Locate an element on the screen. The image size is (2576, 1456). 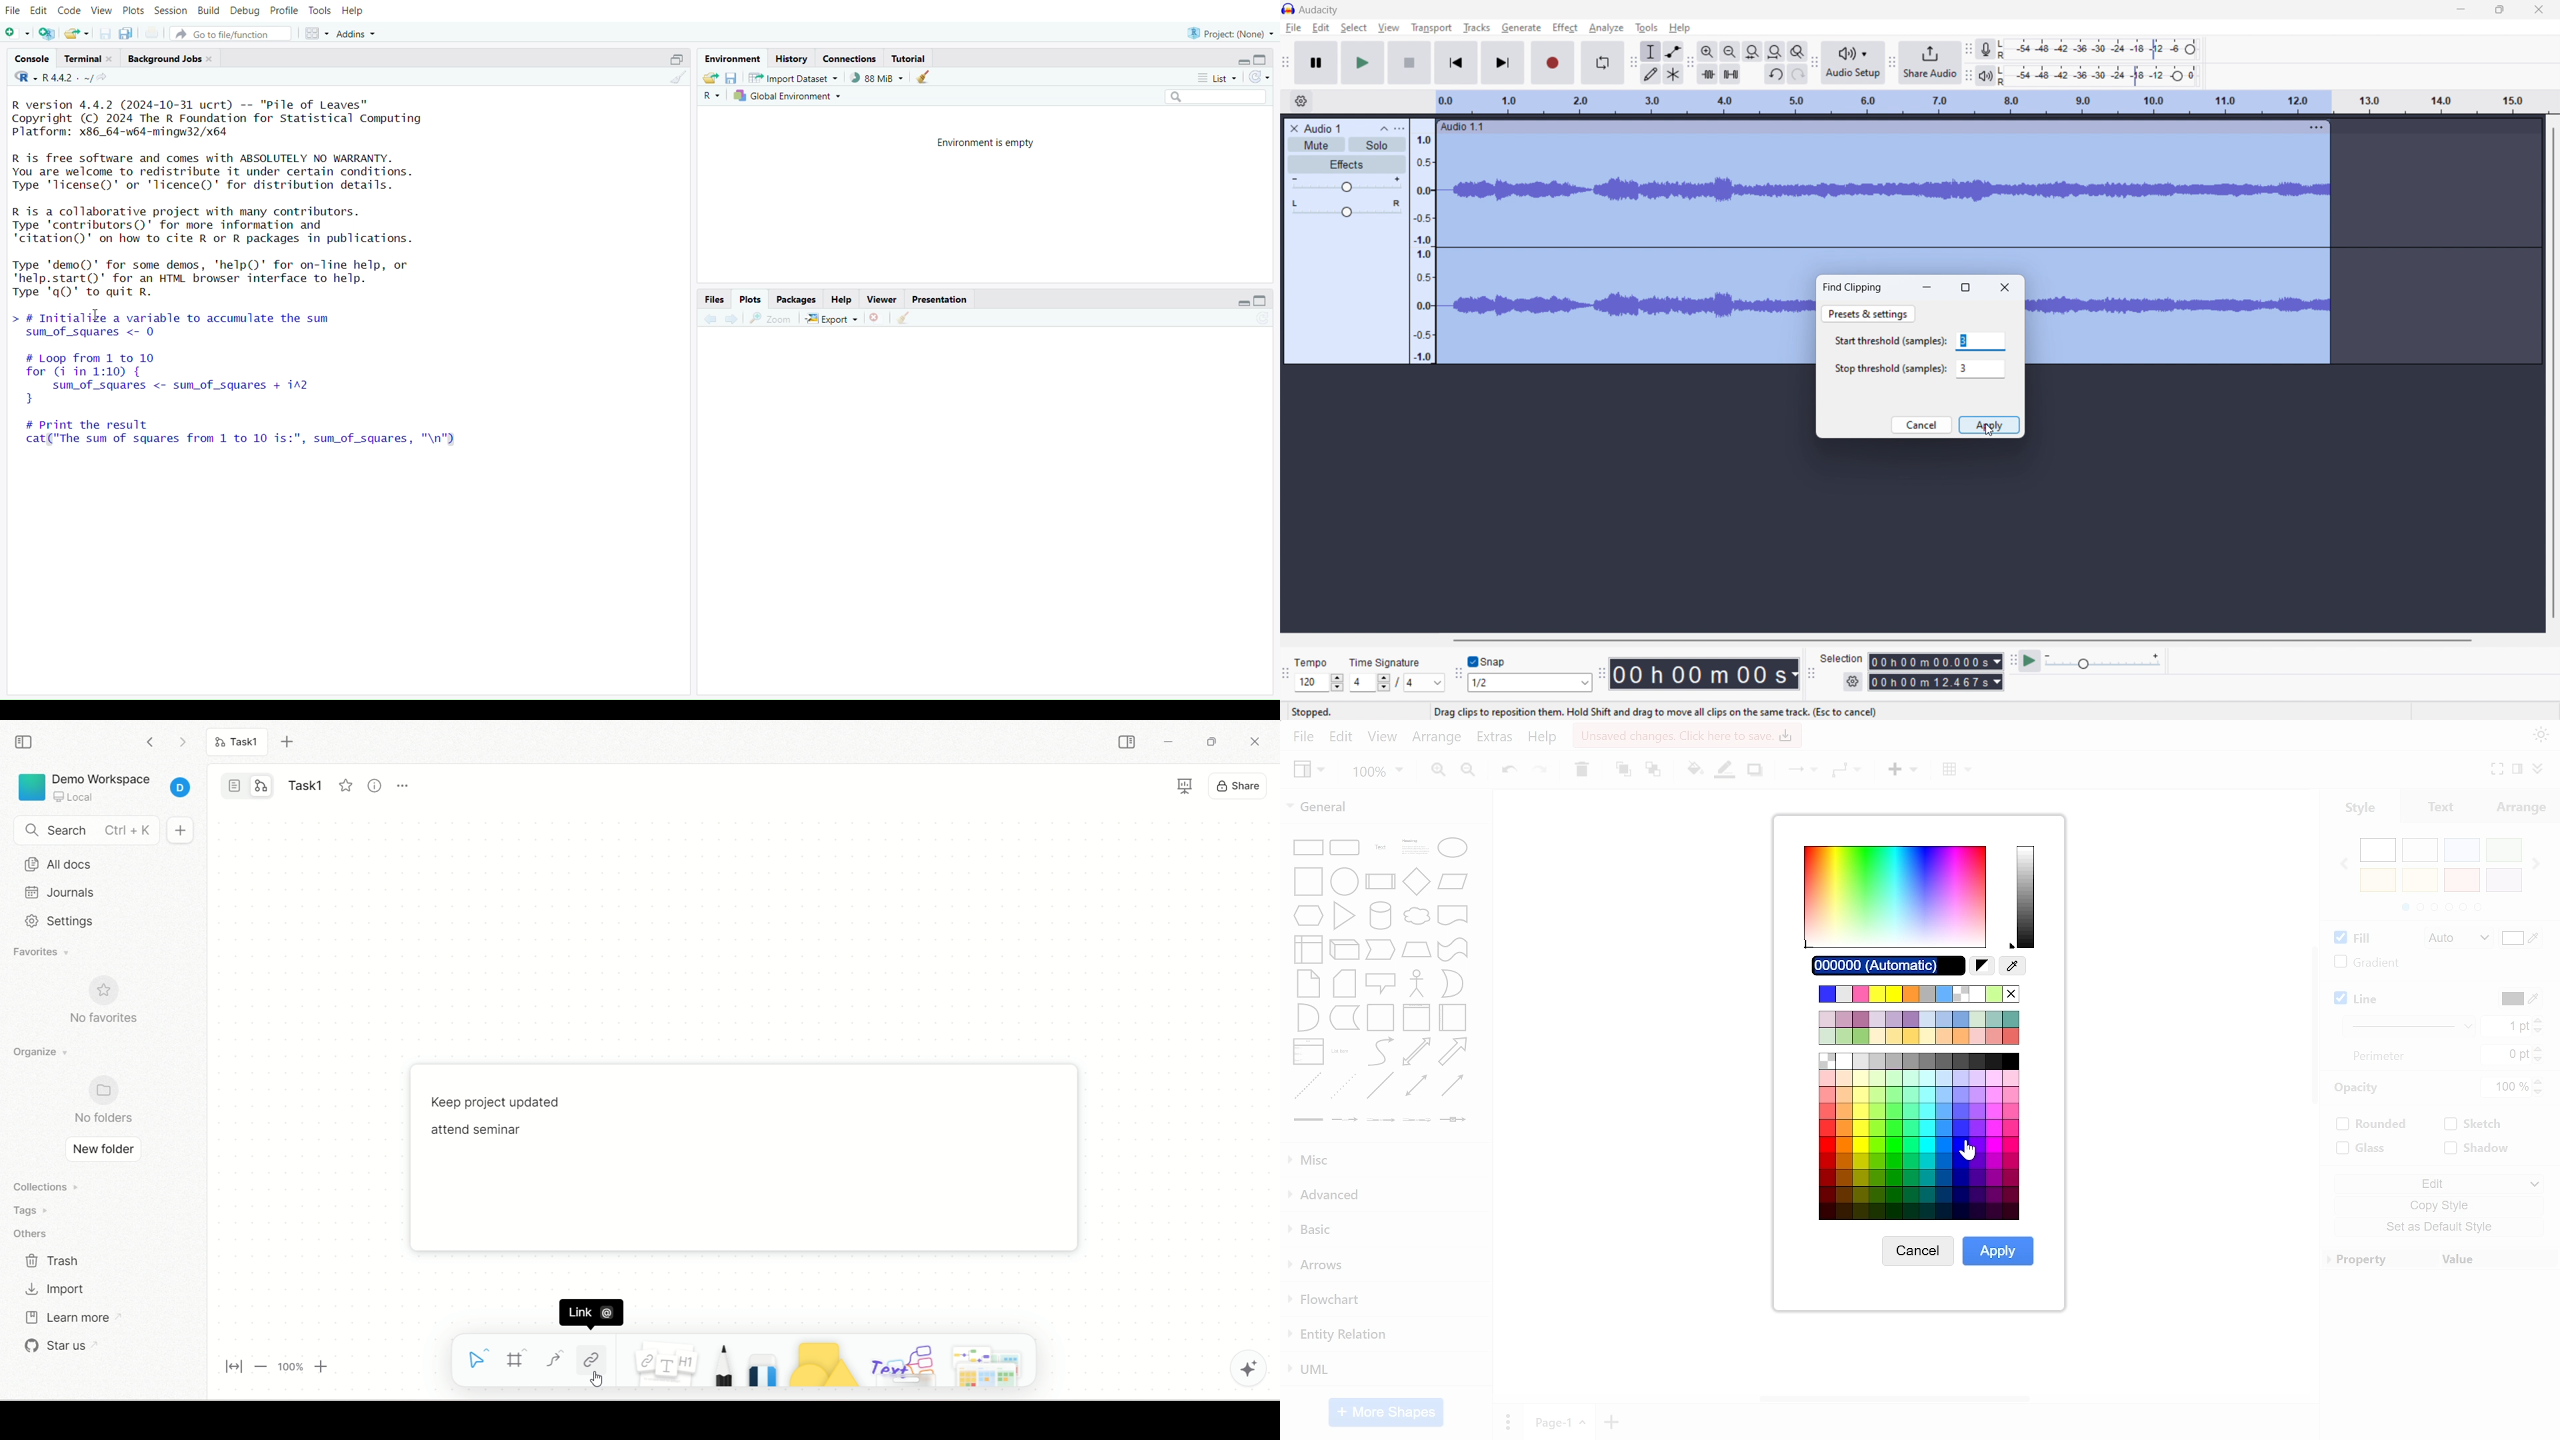
cursor is located at coordinates (97, 313).